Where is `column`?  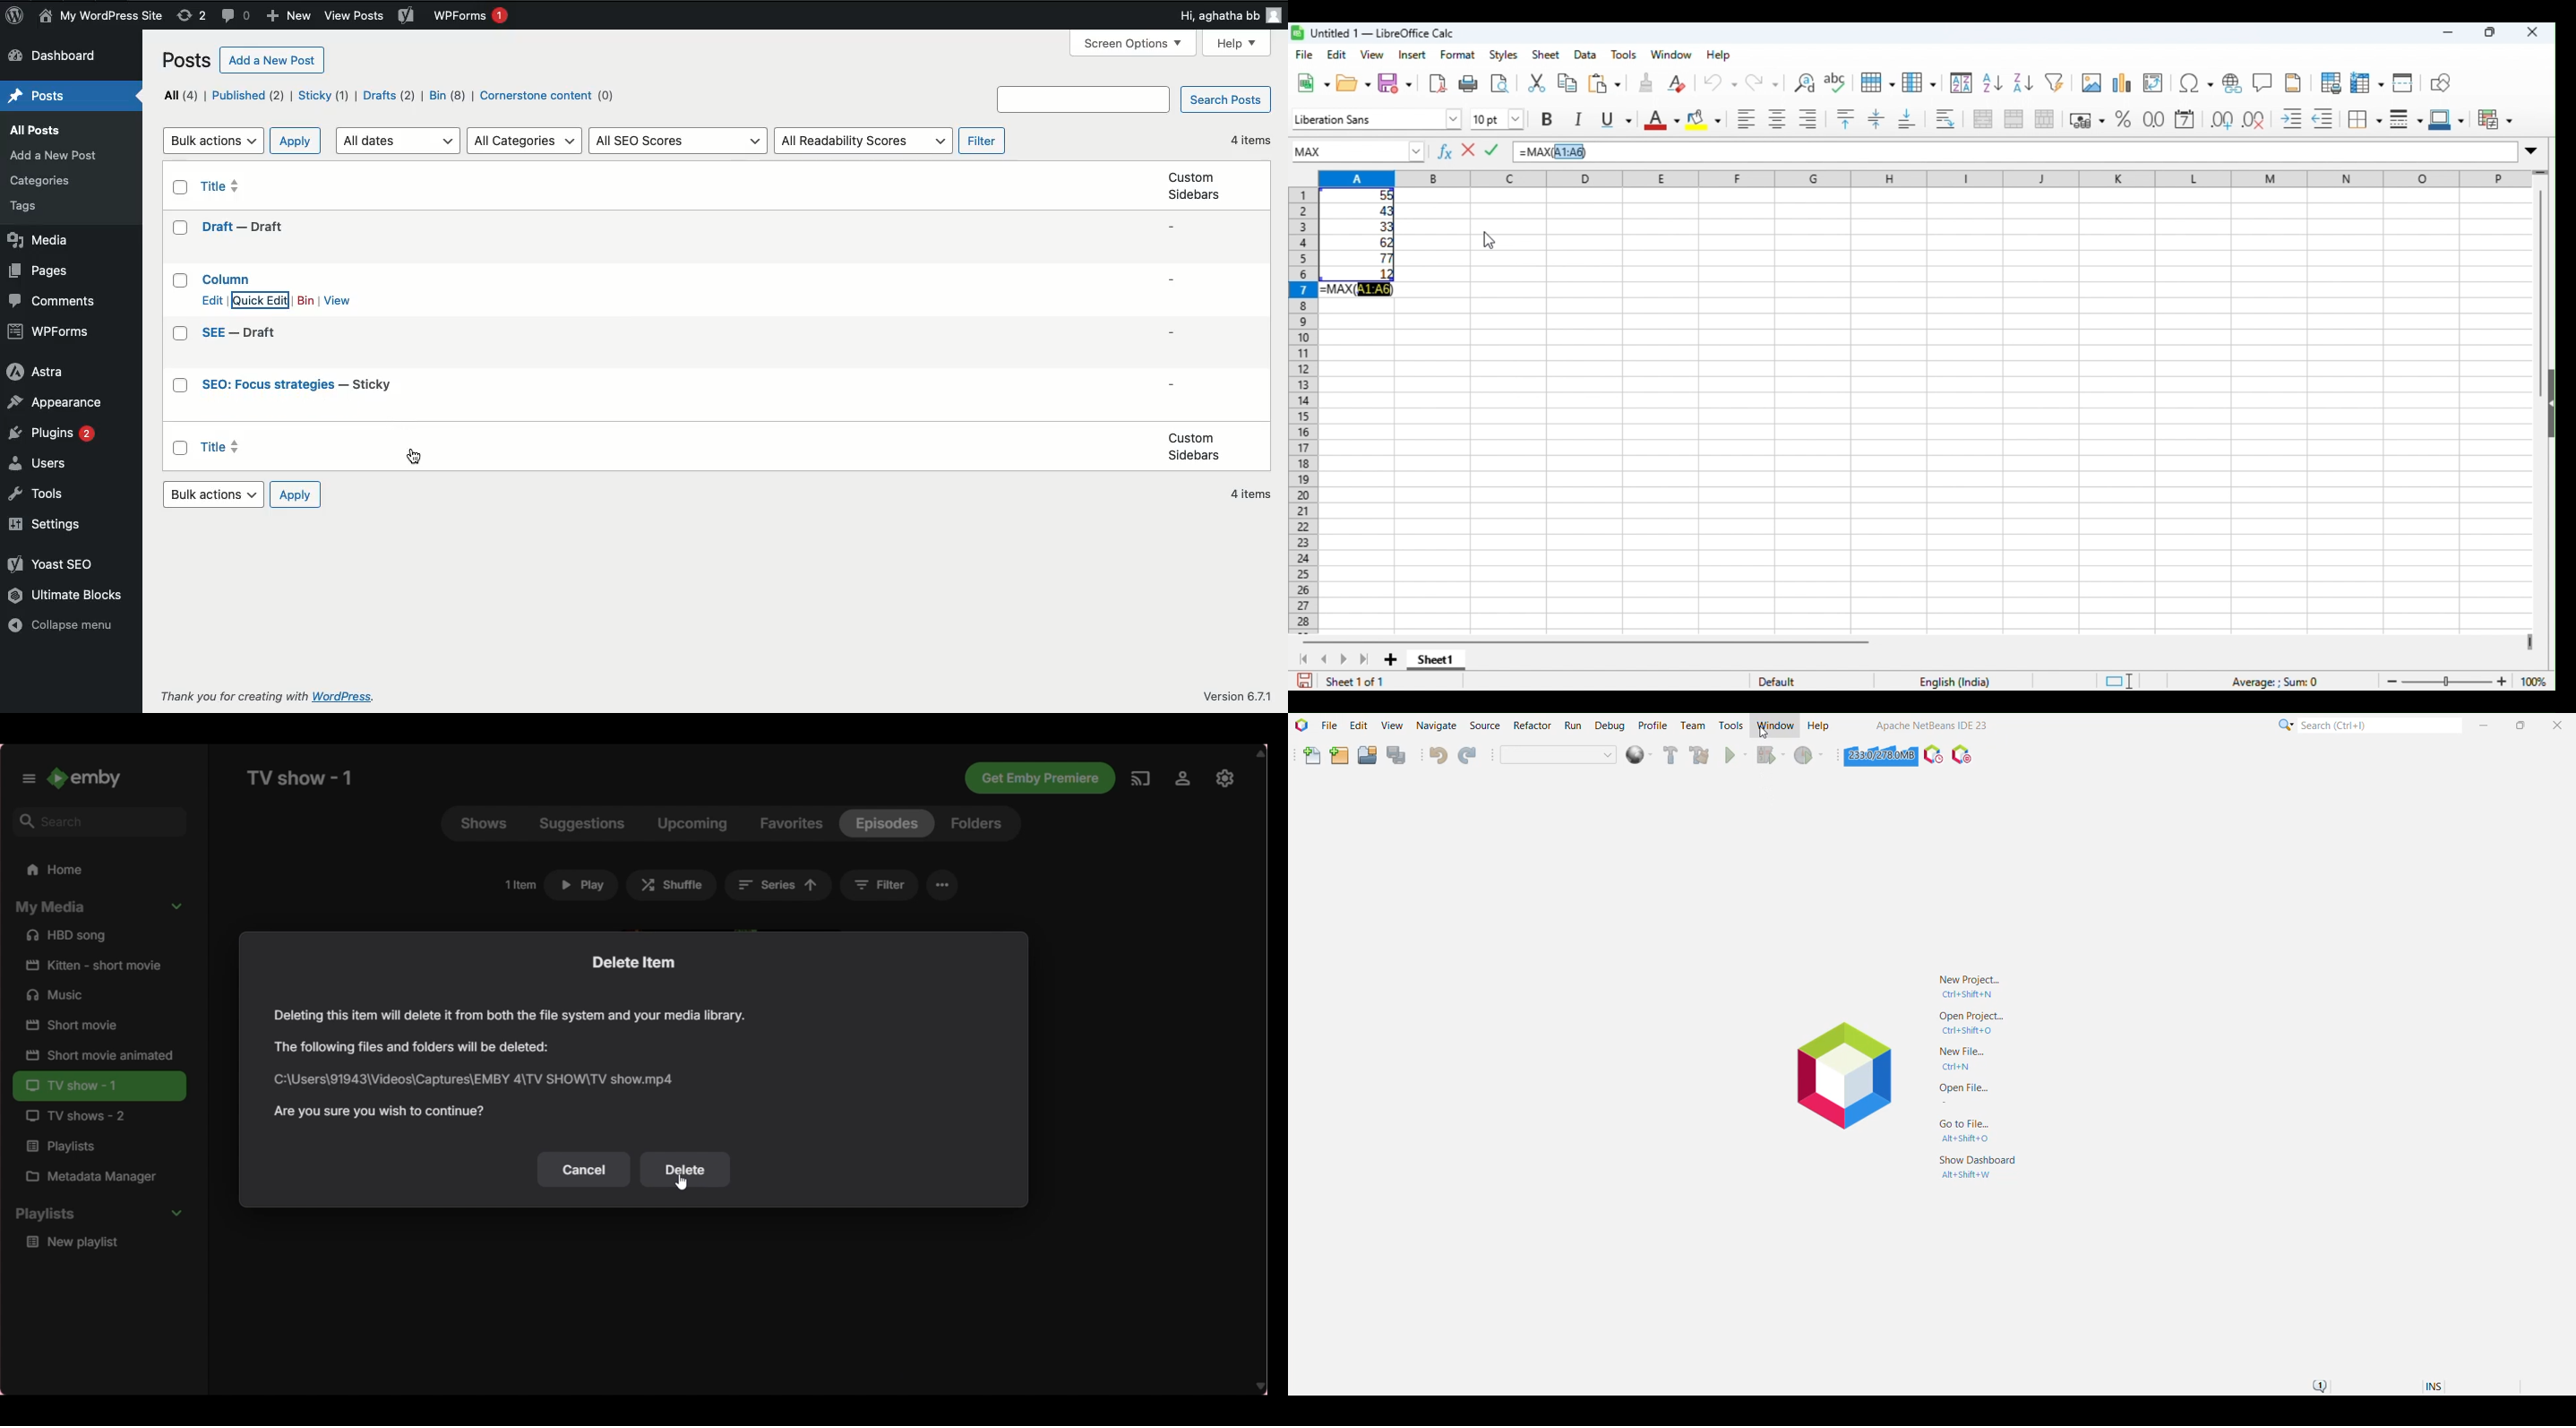 column is located at coordinates (1919, 84).